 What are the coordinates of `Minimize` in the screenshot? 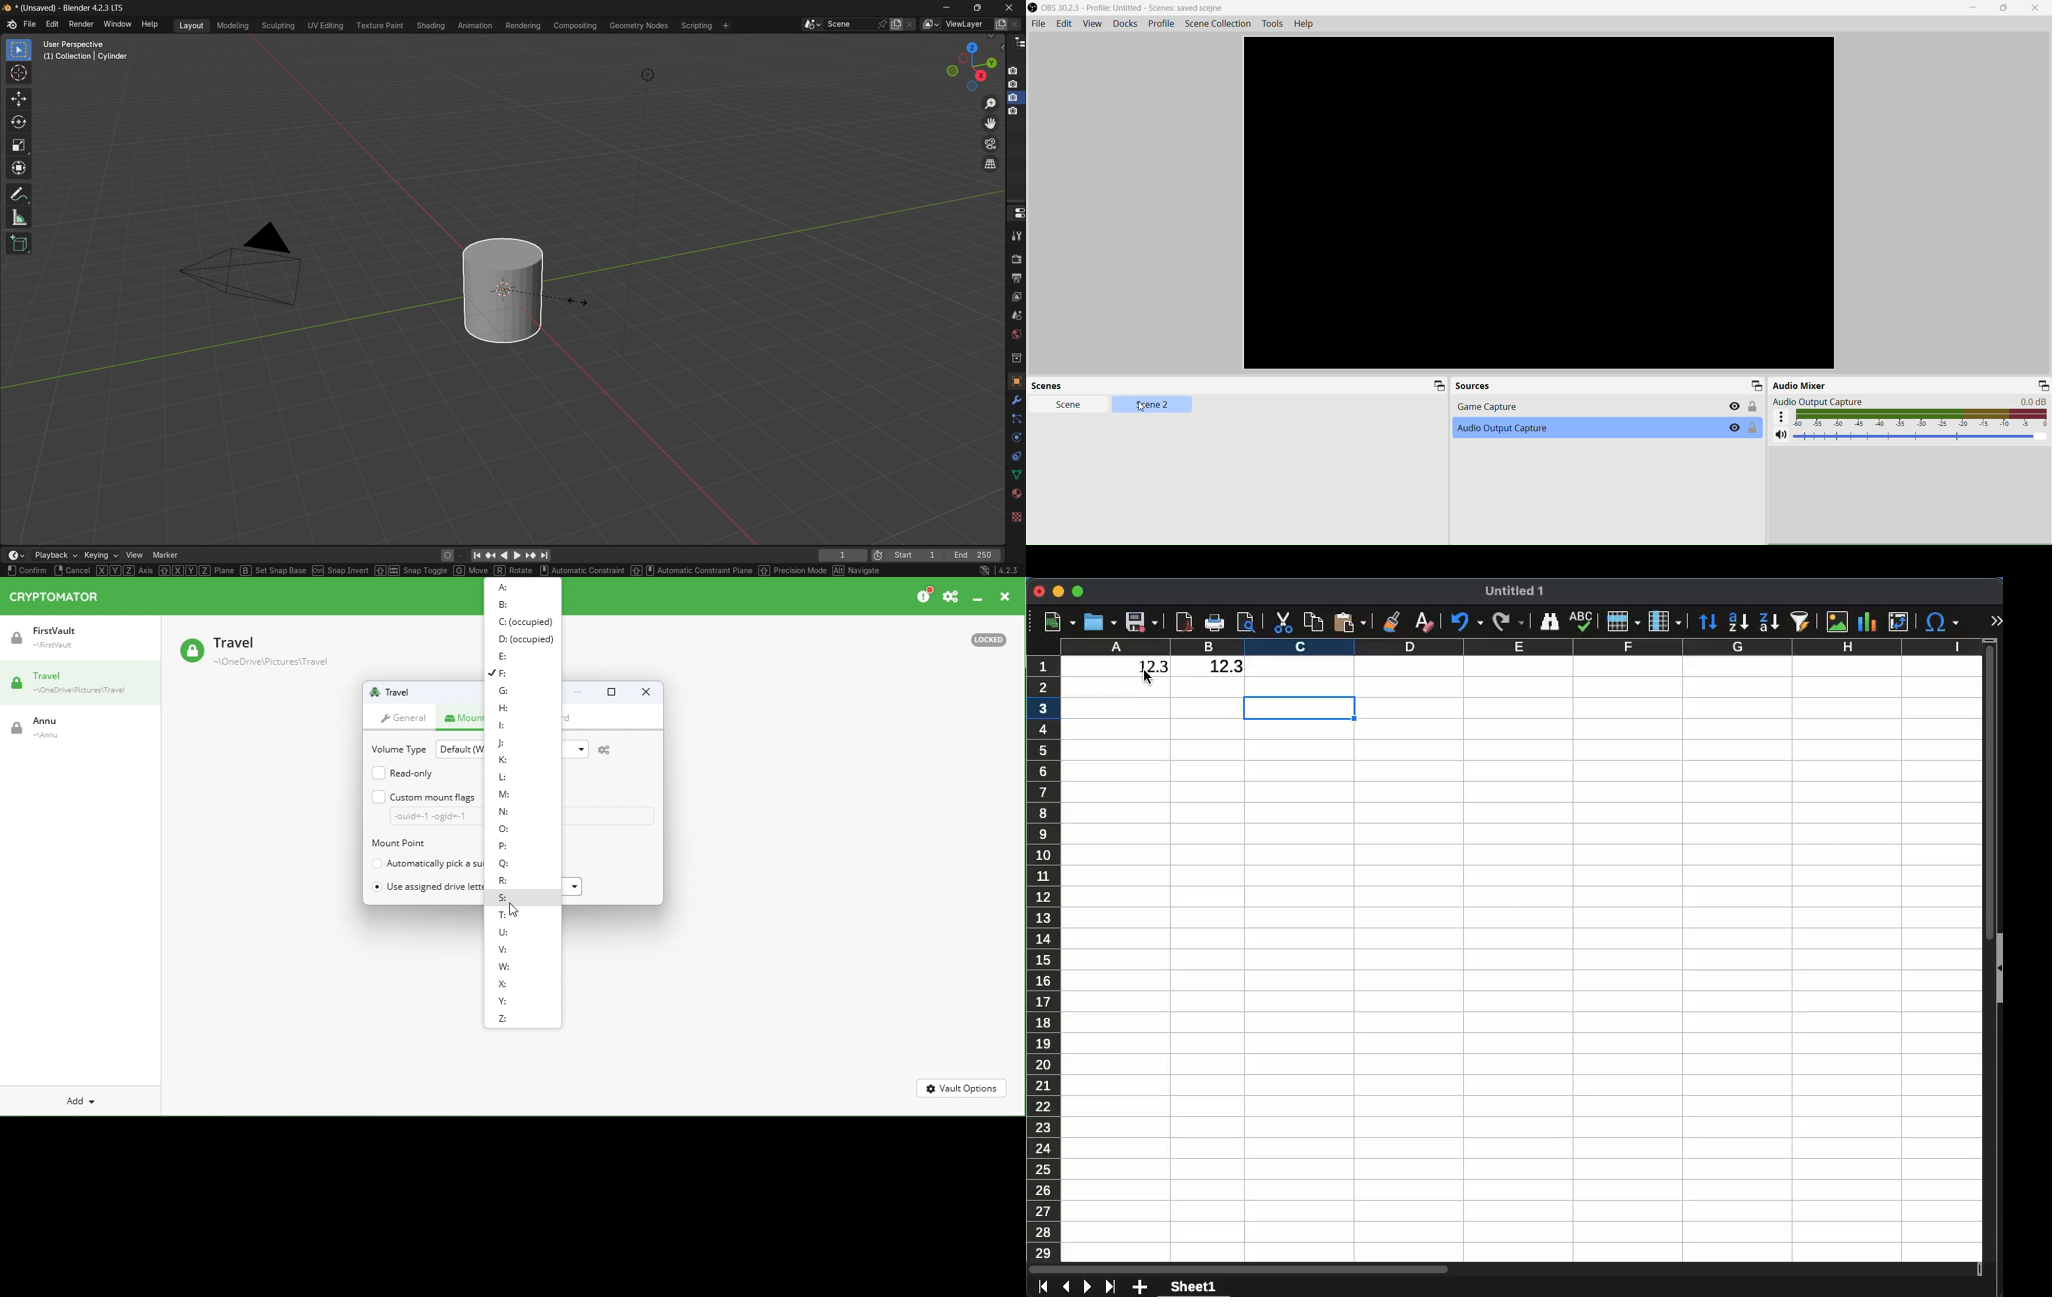 It's located at (1755, 385).